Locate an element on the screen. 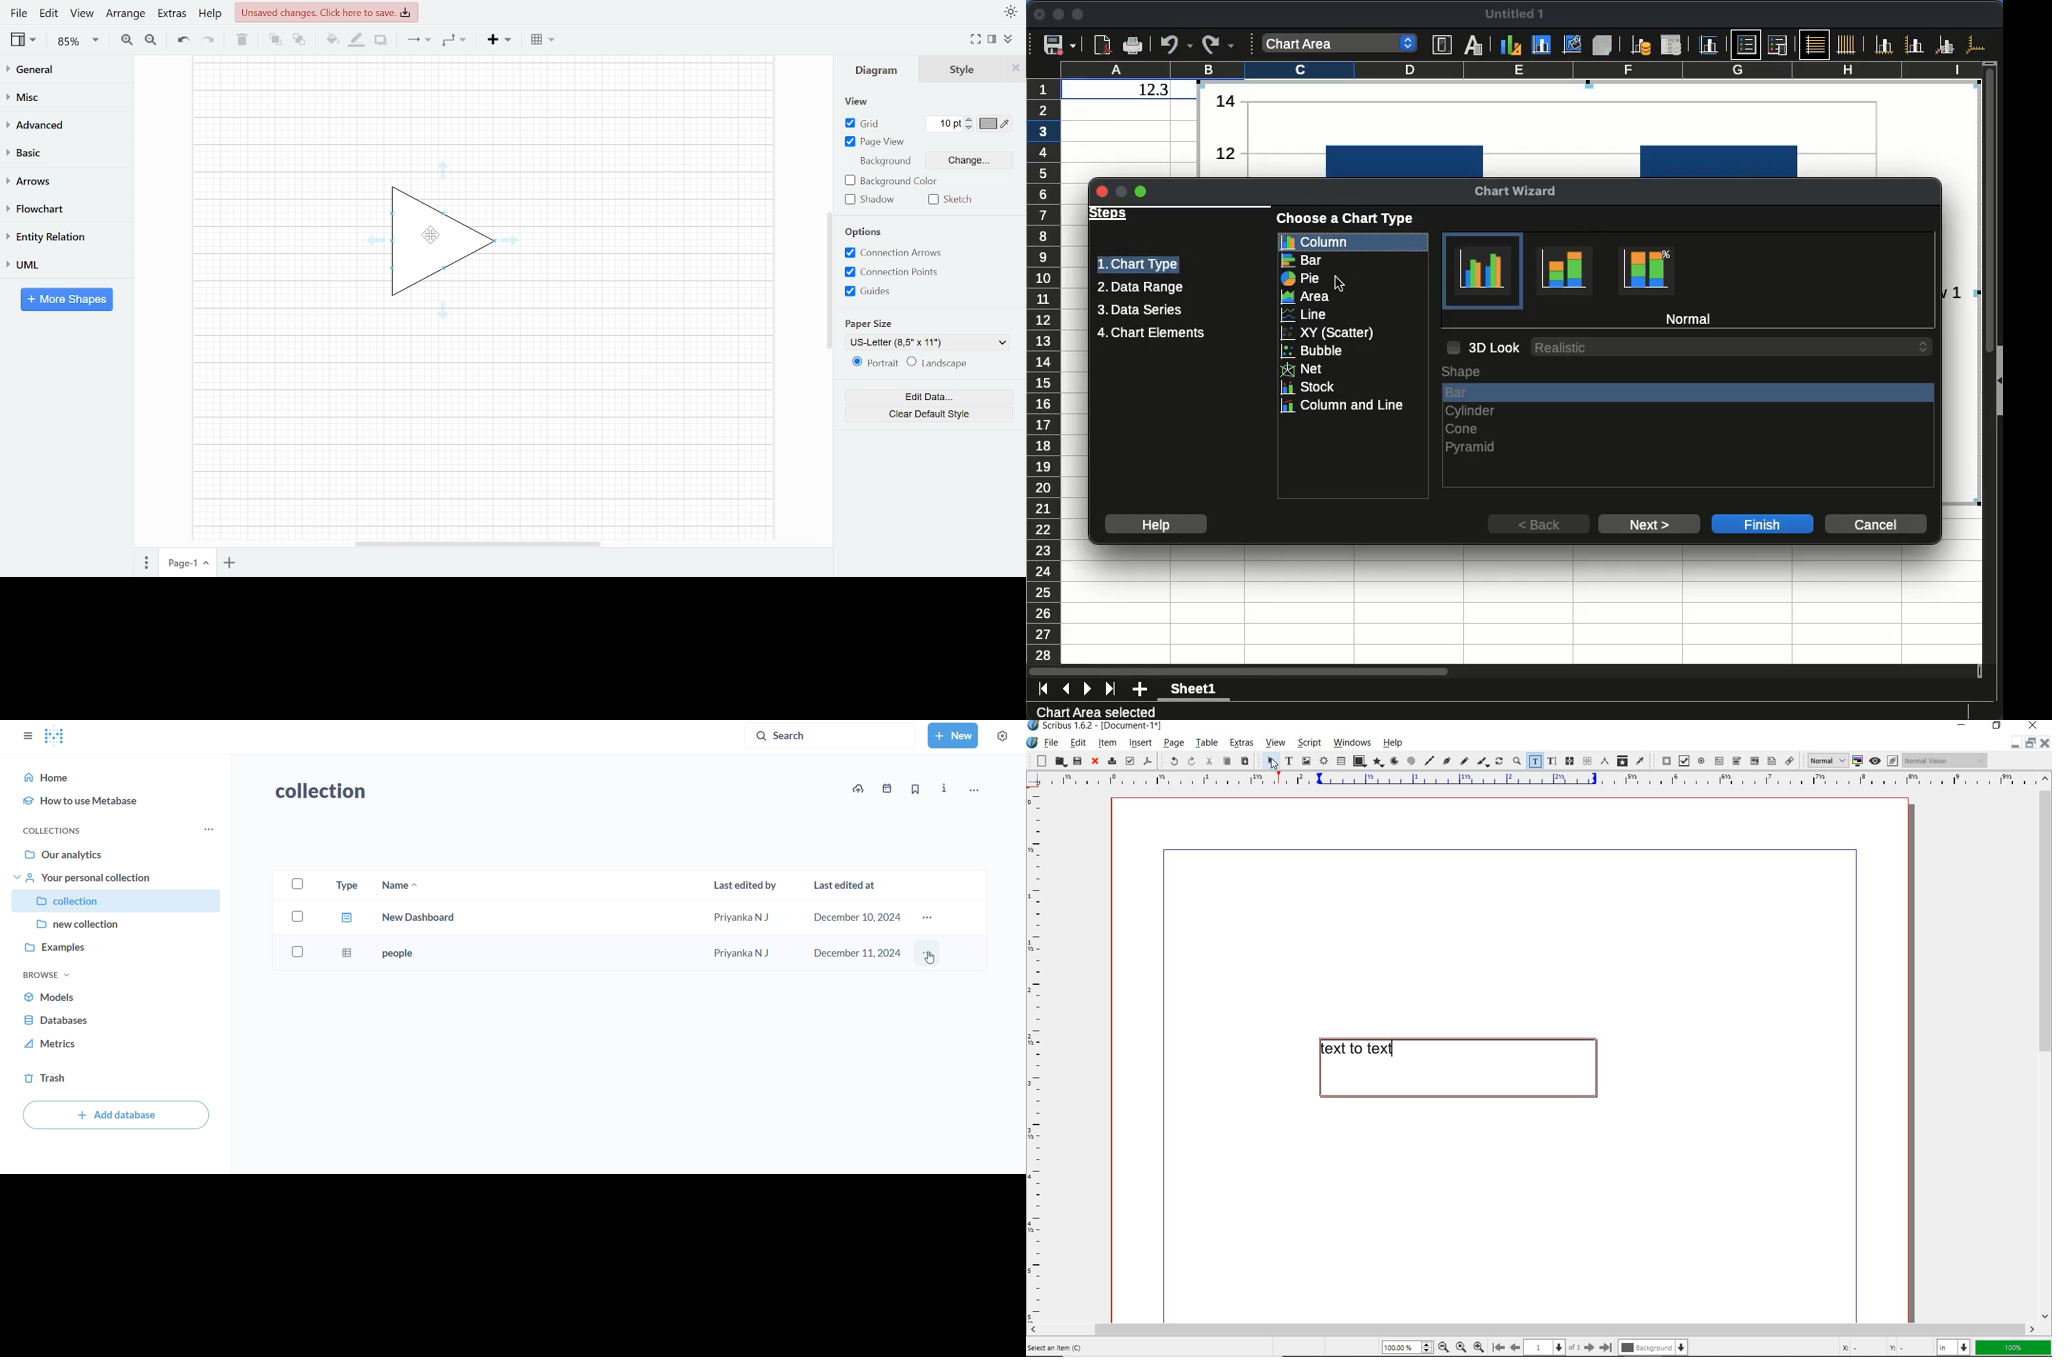 This screenshot has height=1372, width=2072. Unsaved changes. Click here to save is located at coordinates (326, 14).